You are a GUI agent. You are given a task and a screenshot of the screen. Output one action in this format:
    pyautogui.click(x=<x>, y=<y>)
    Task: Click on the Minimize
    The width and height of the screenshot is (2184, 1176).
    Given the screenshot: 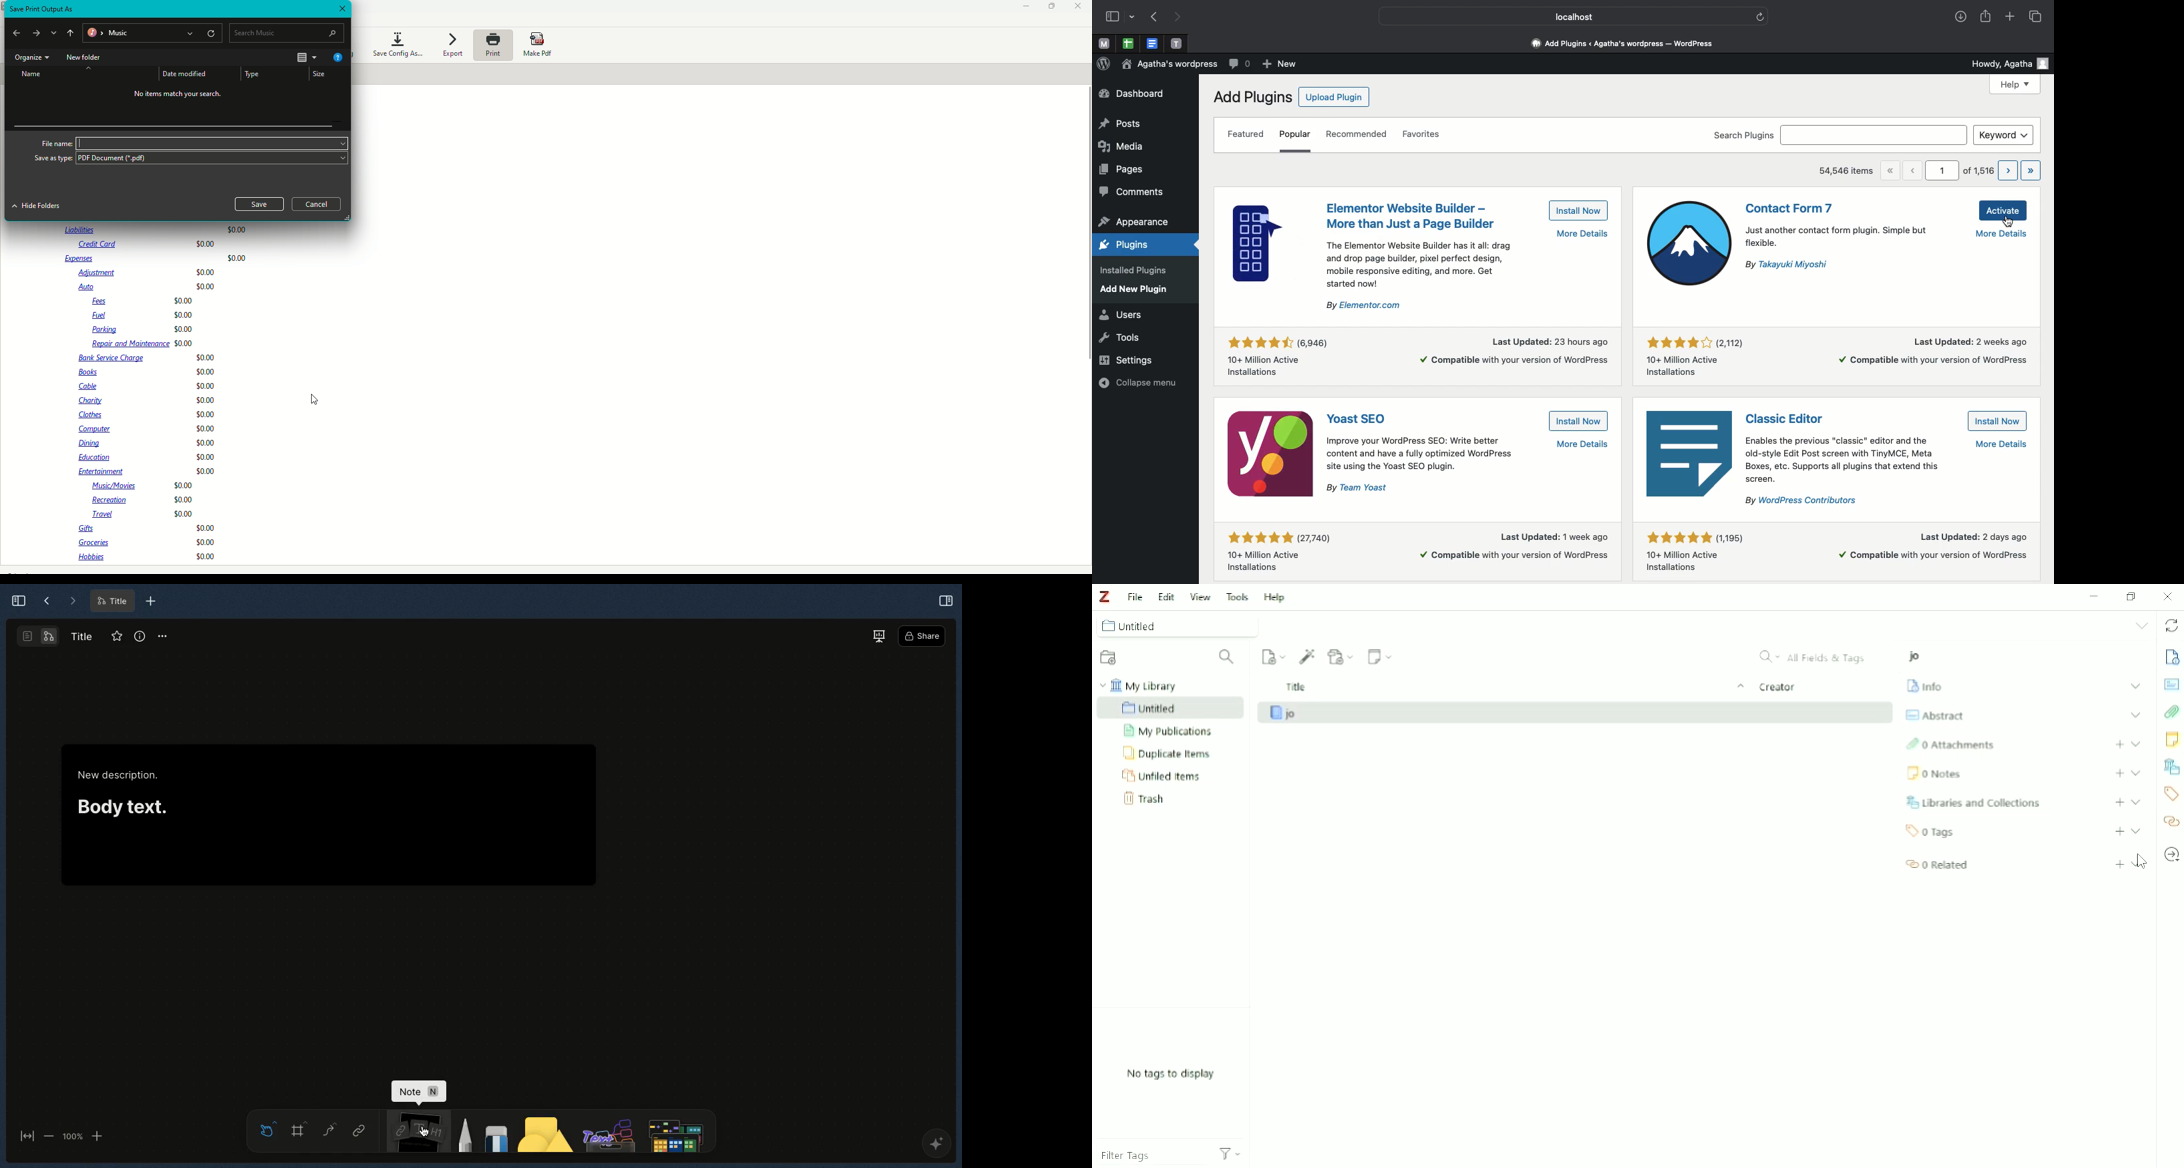 What is the action you would take?
    pyautogui.click(x=1024, y=7)
    